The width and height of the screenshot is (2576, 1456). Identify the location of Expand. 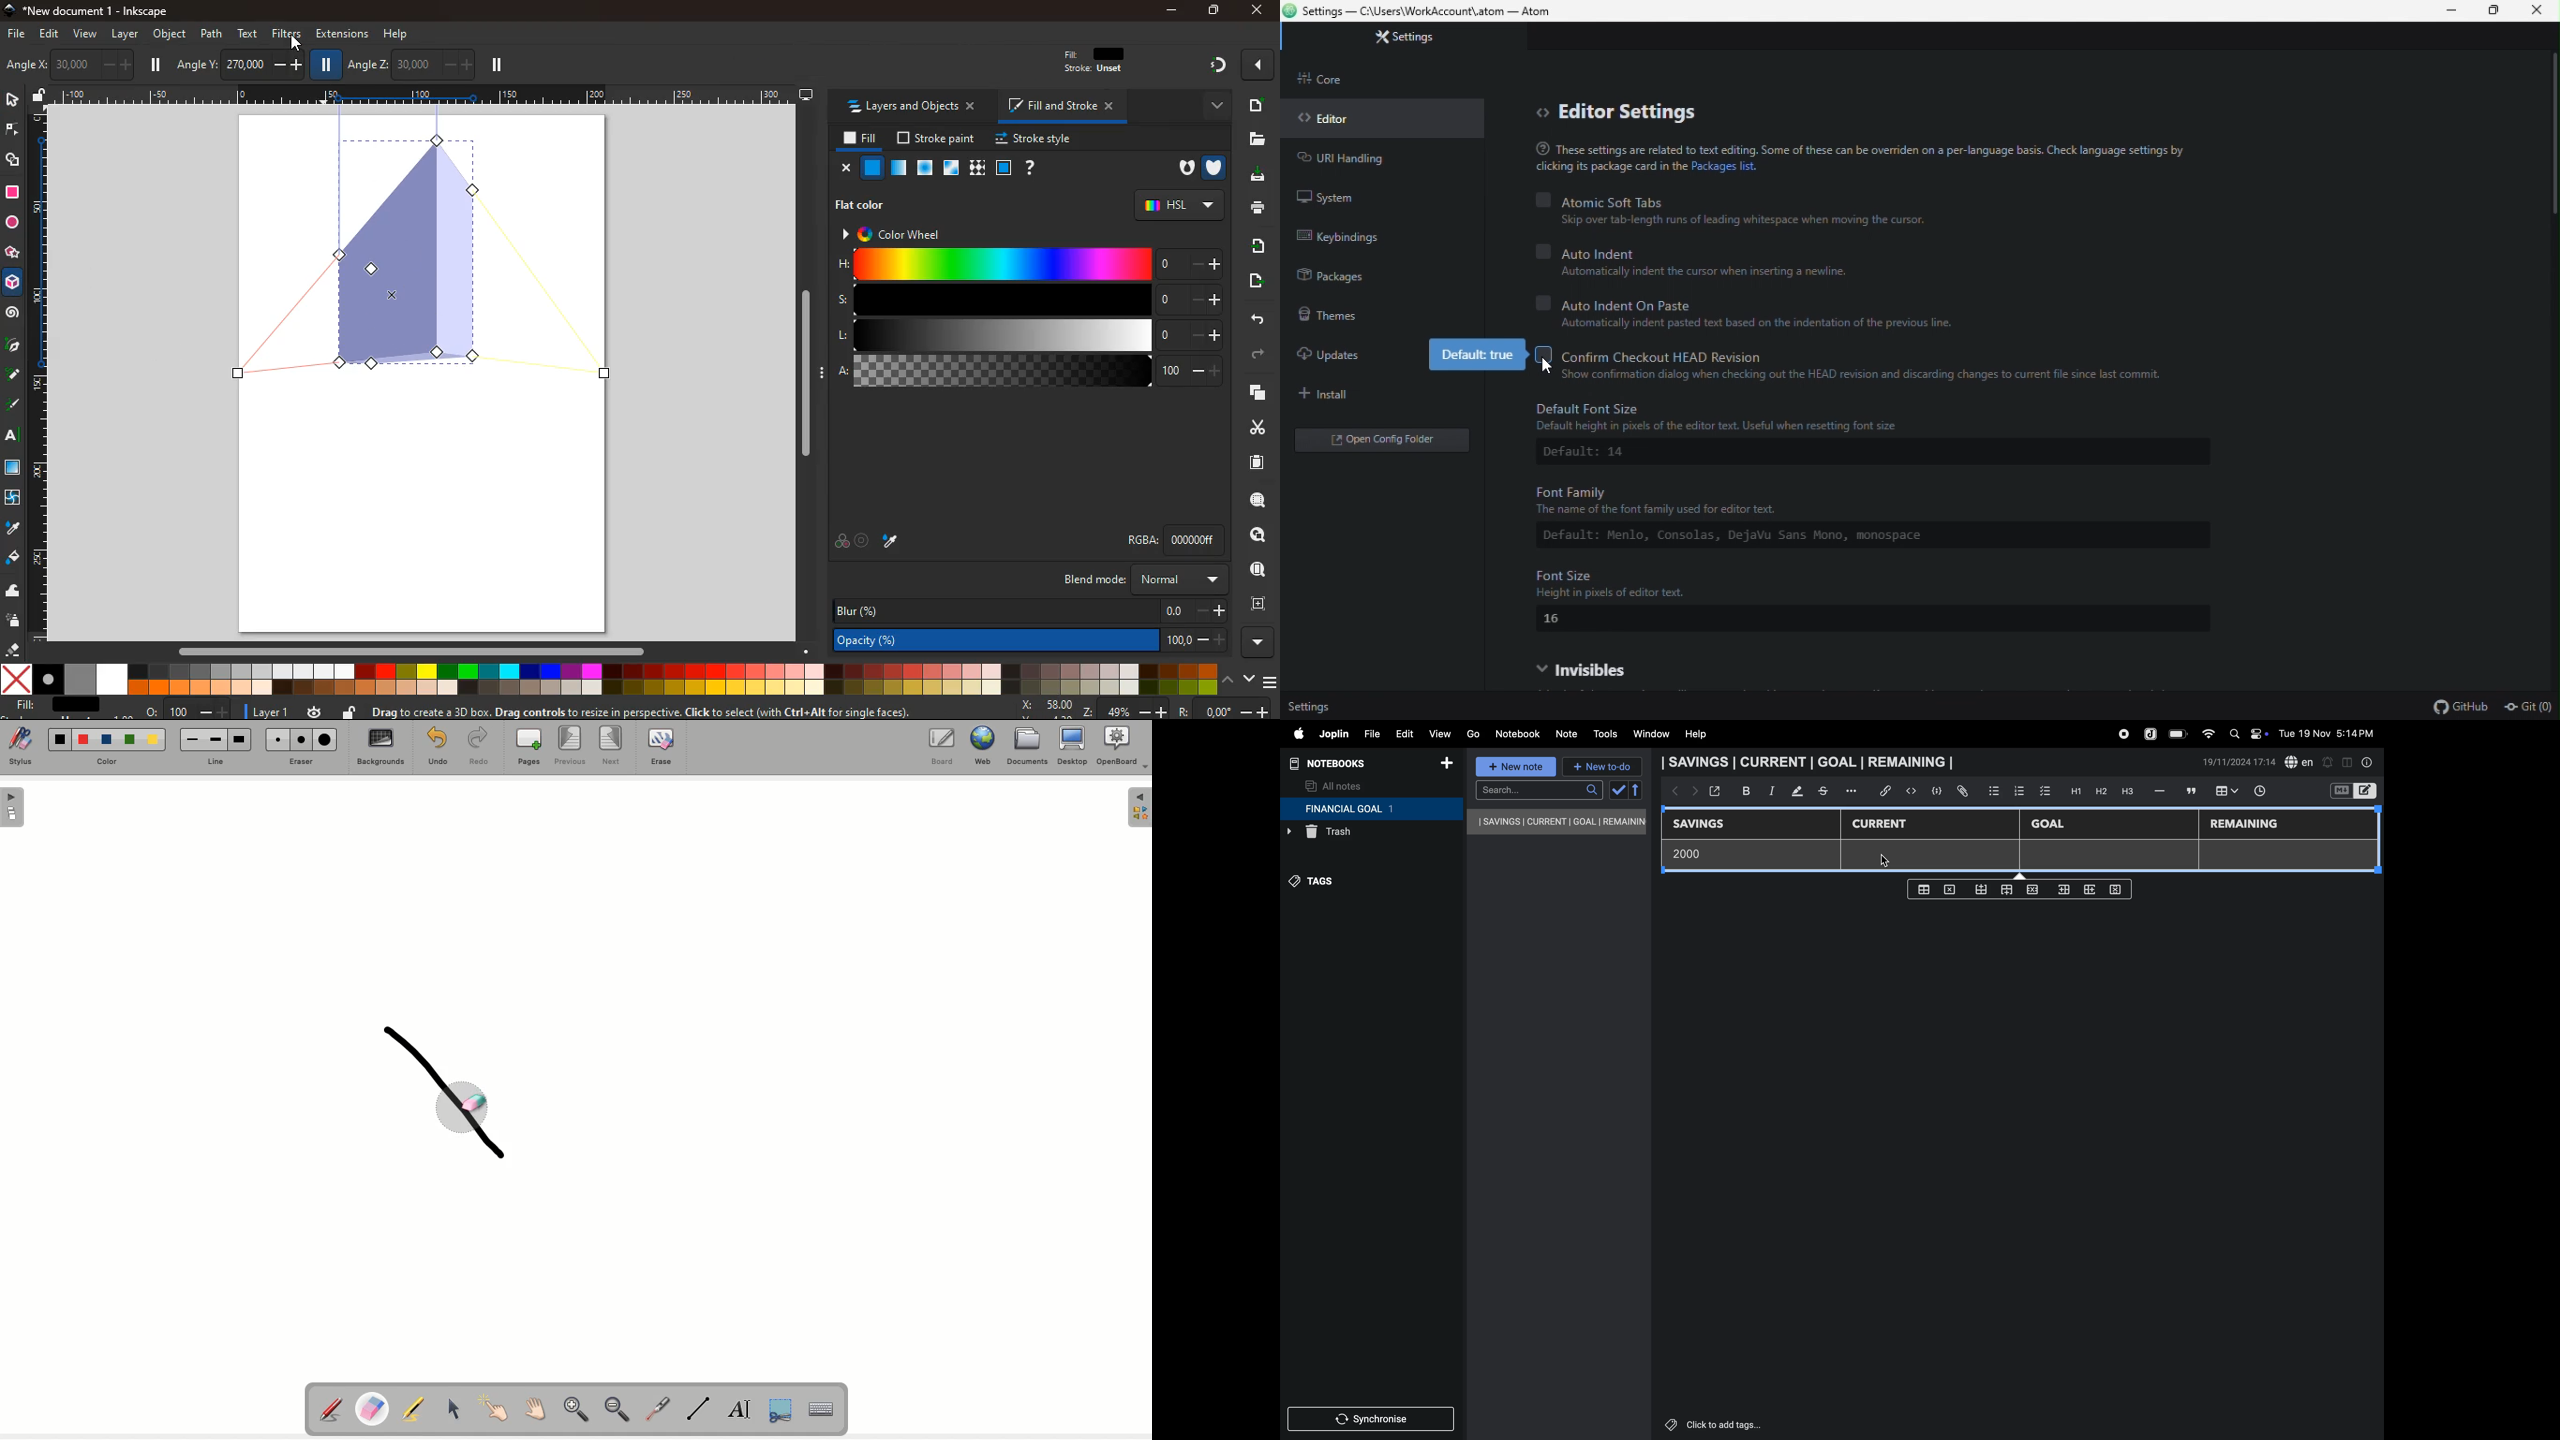
(824, 372).